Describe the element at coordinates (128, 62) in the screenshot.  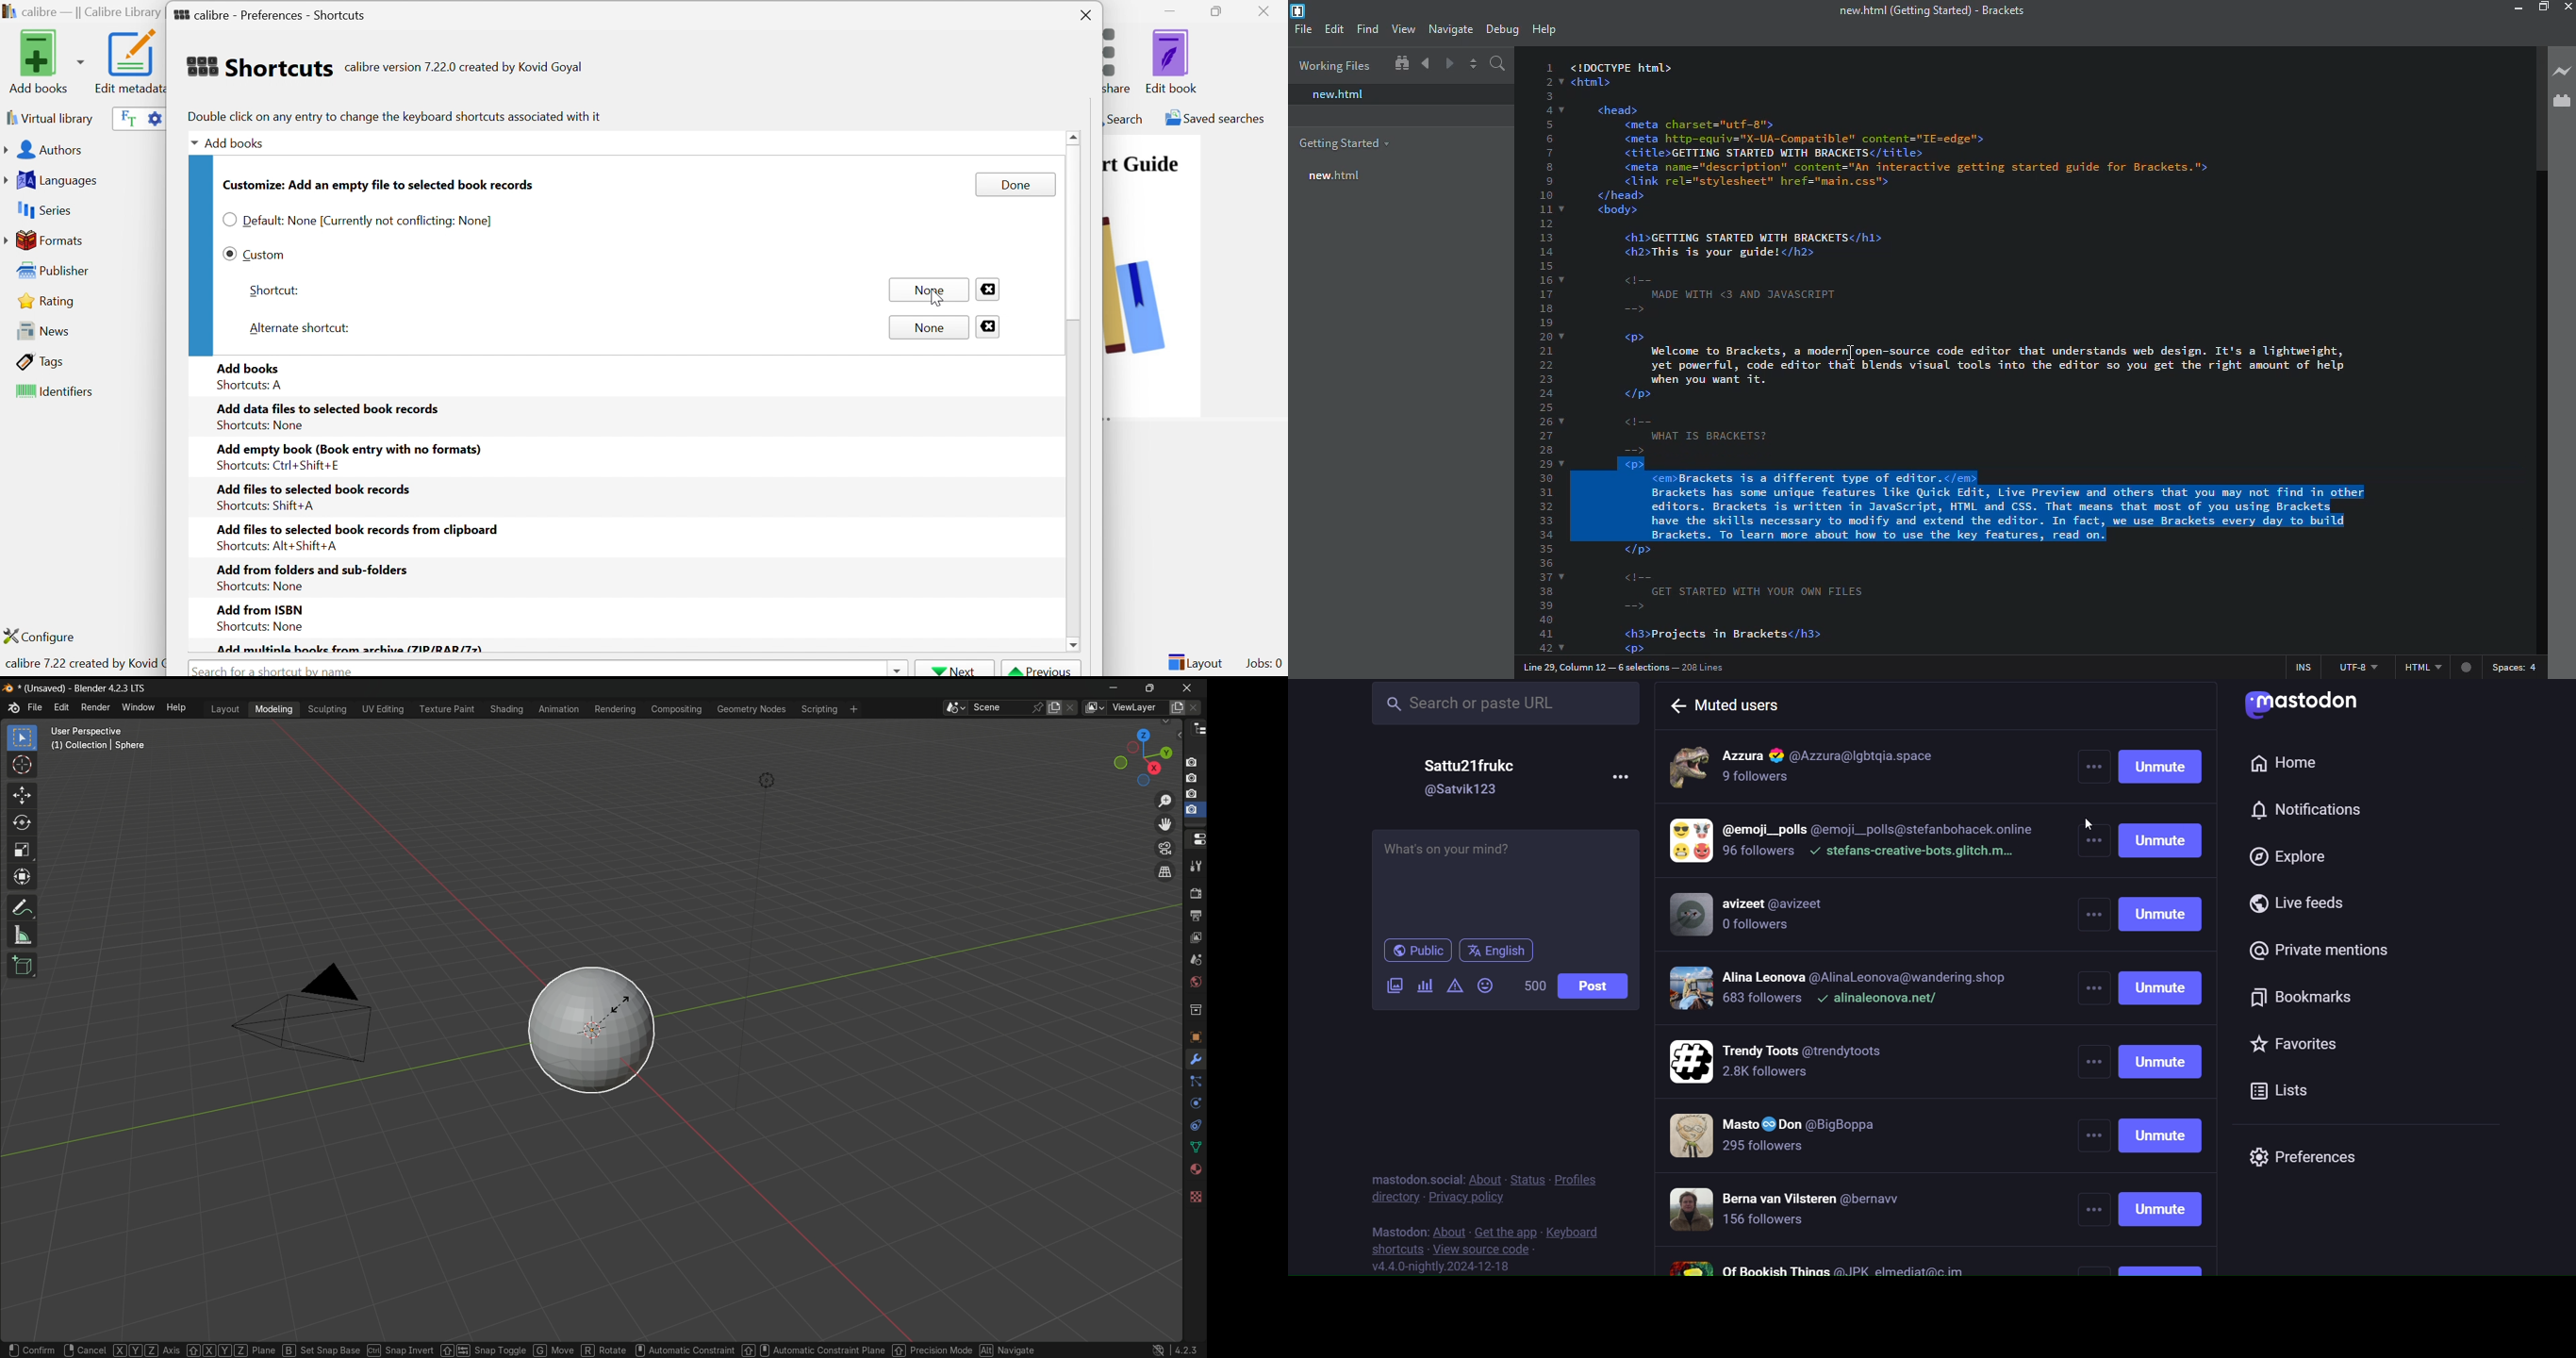
I see `Edit metadata` at that location.